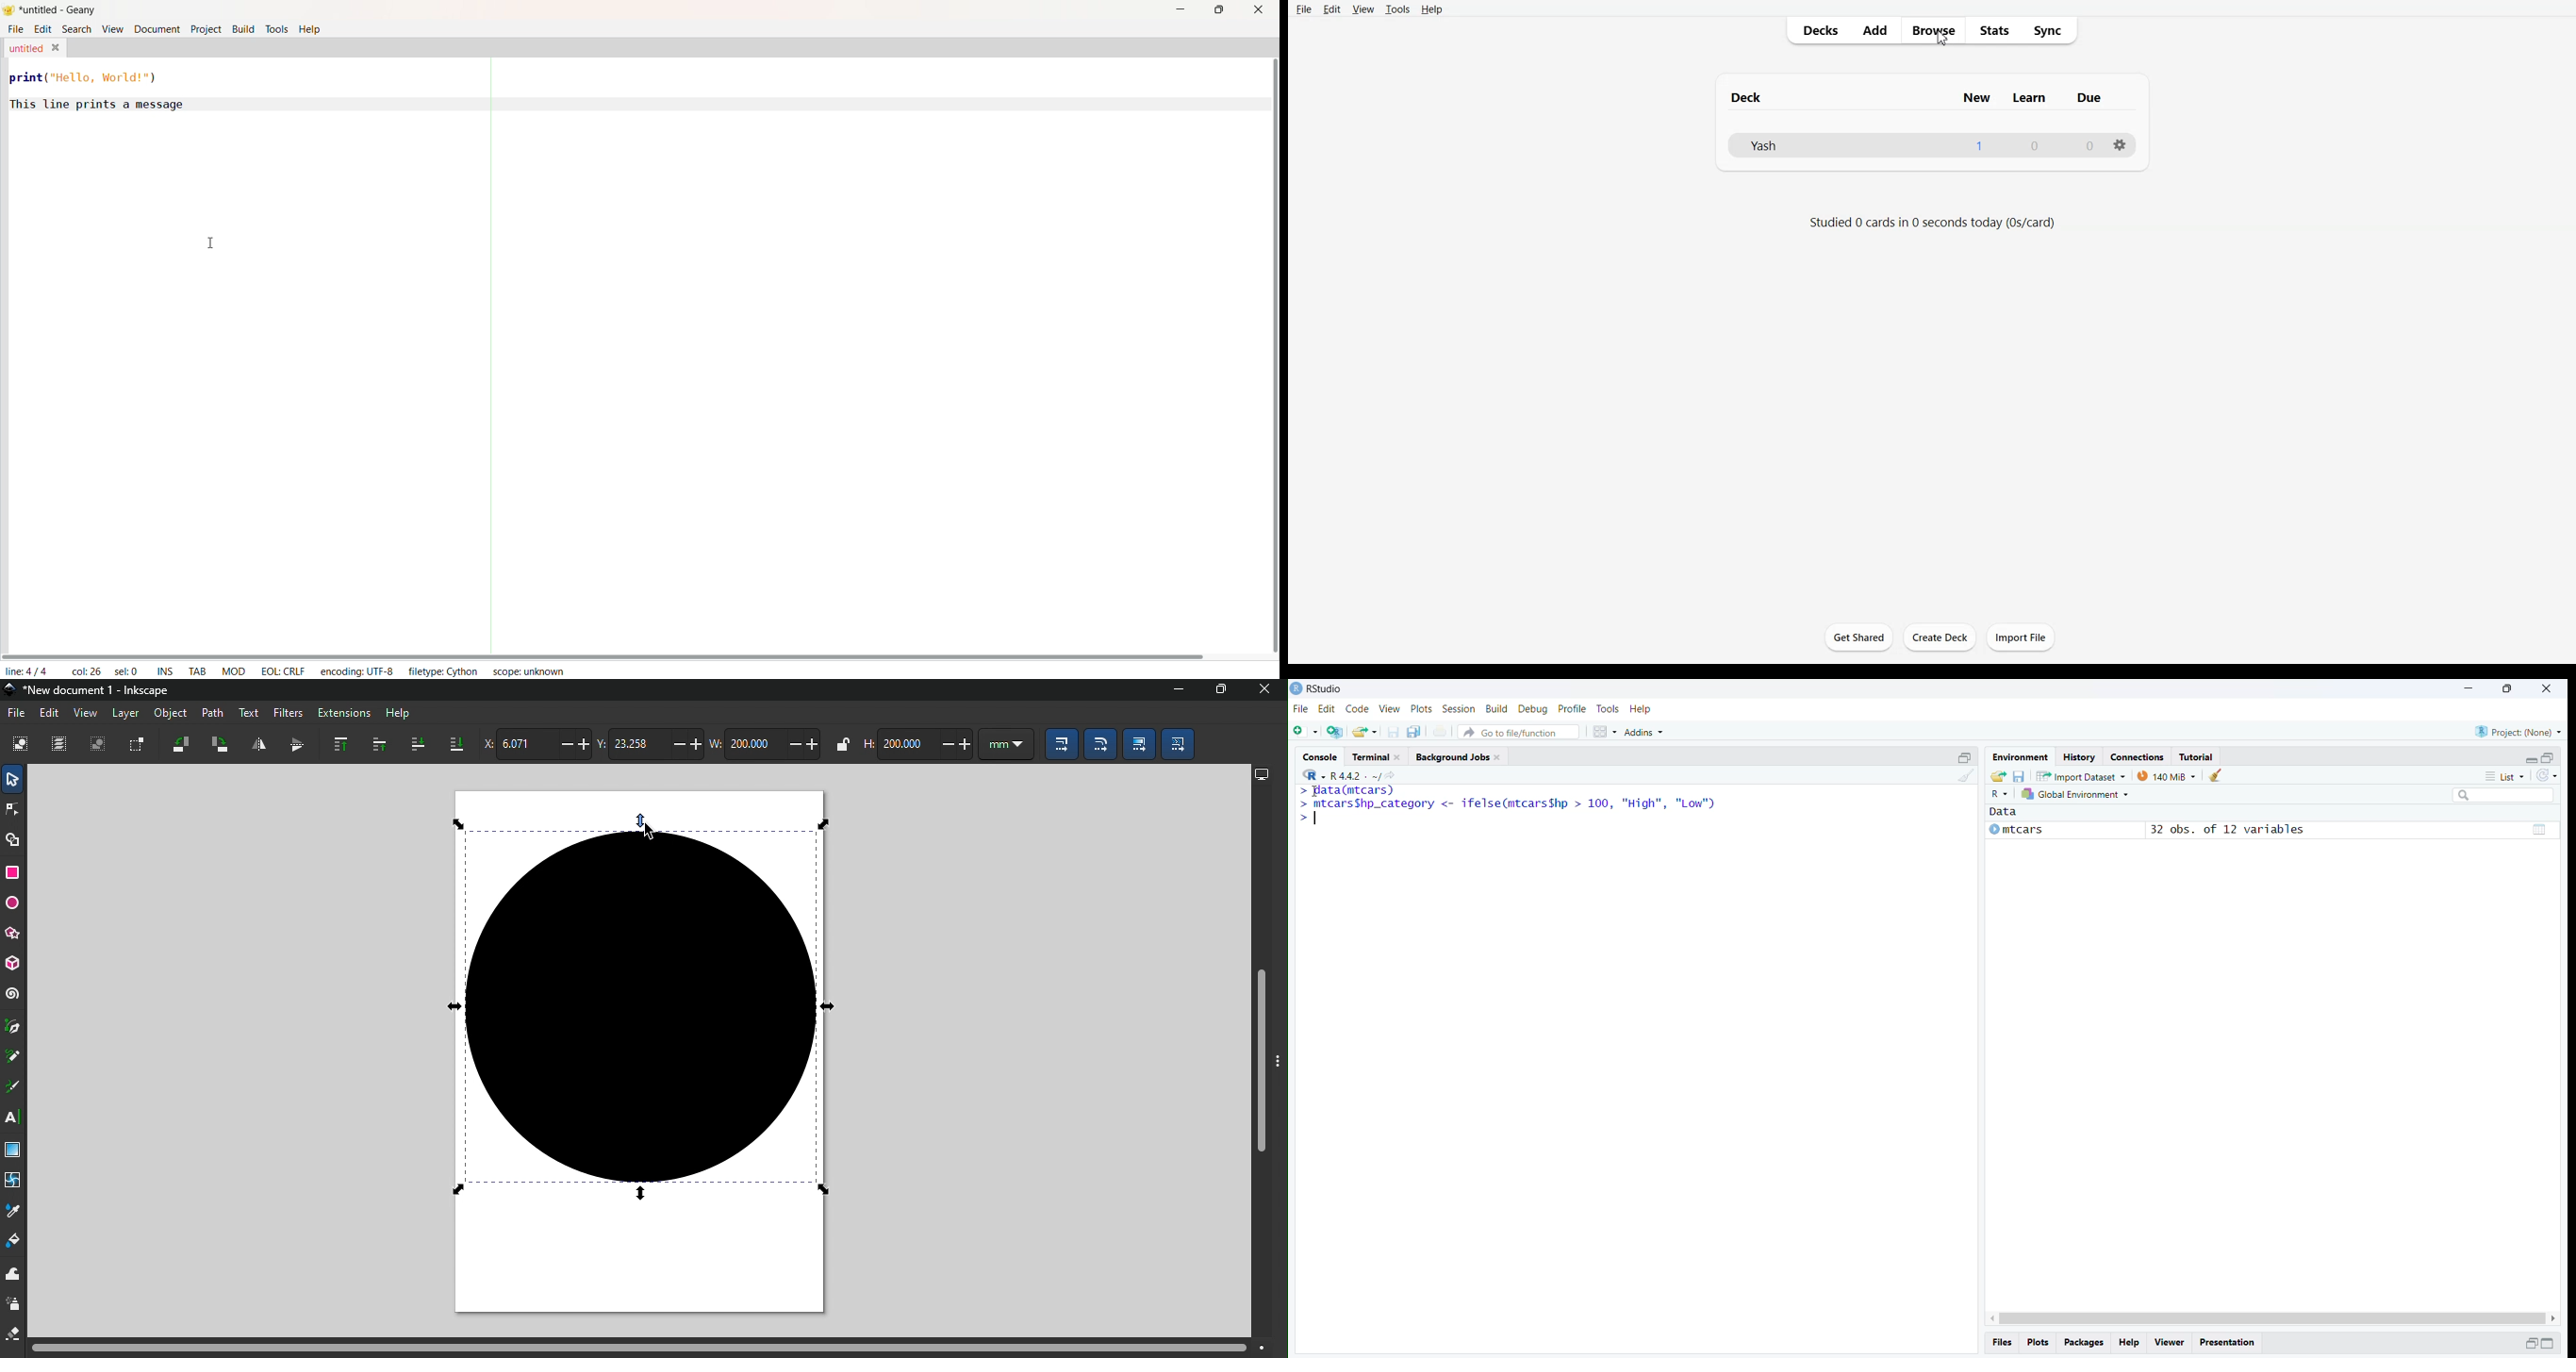  I want to click on View, so click(1389, 708).